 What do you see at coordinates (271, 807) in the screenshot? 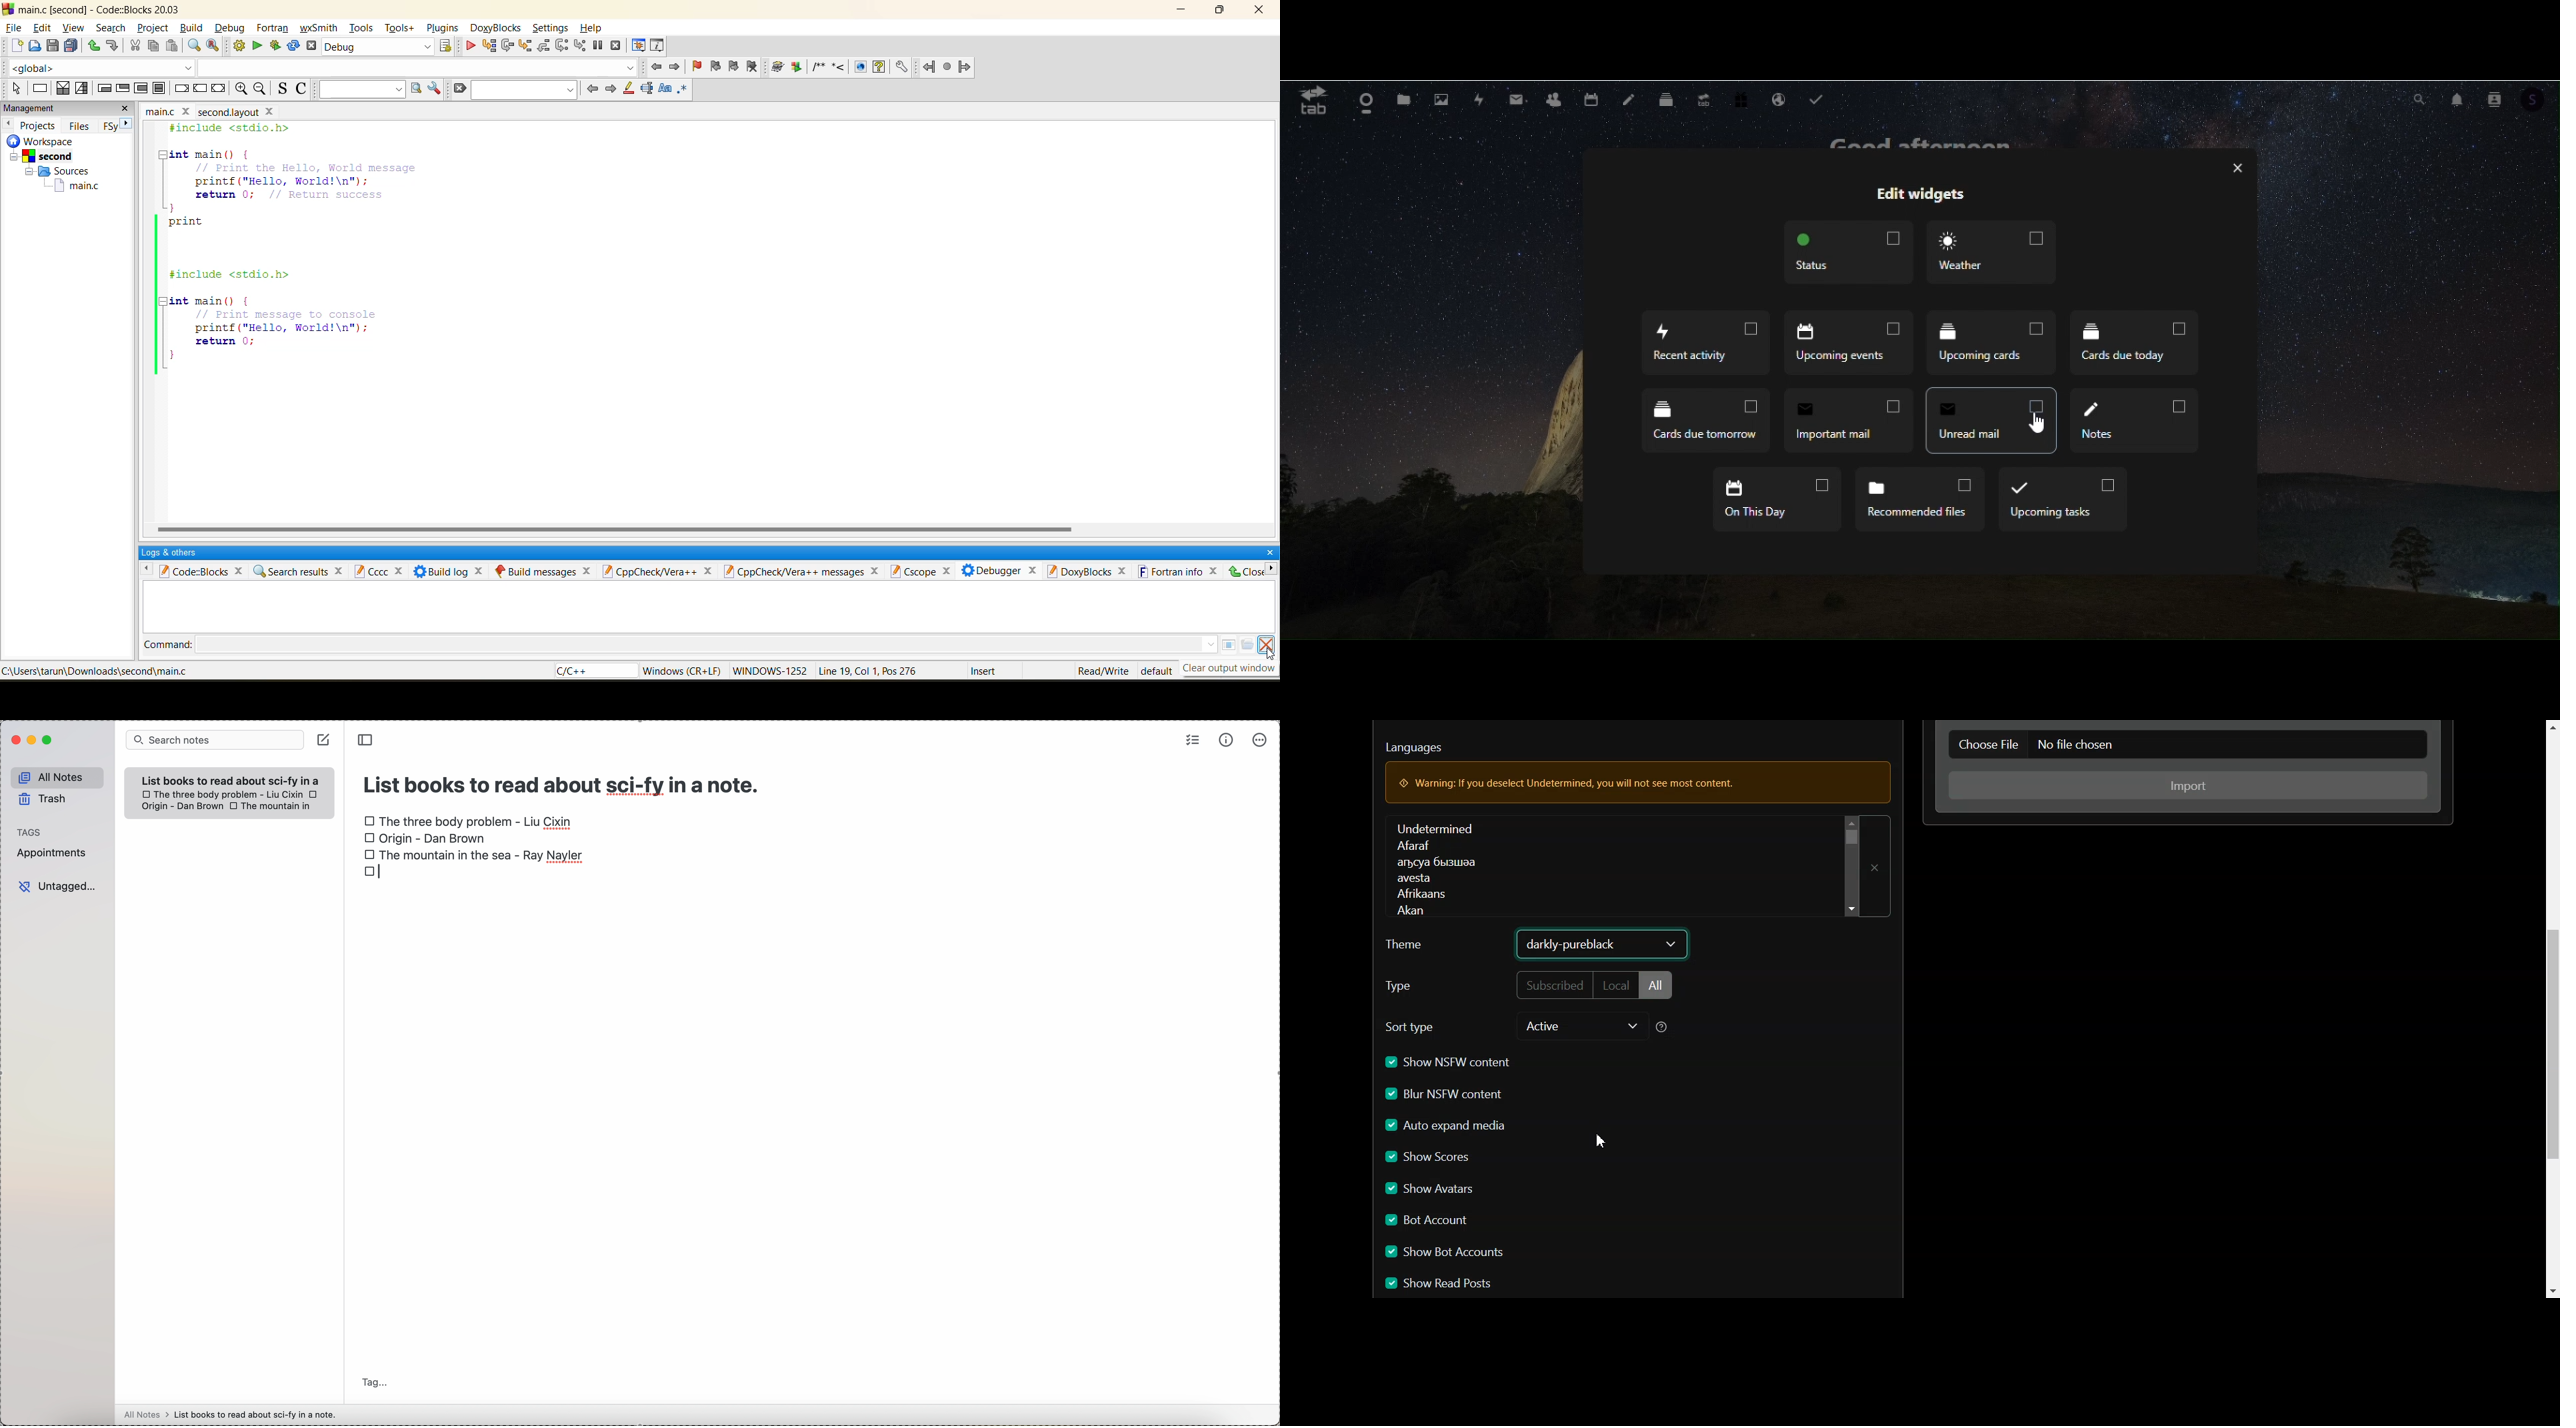
I see `checkbox The mountain in` at bounding box center [271, 807].